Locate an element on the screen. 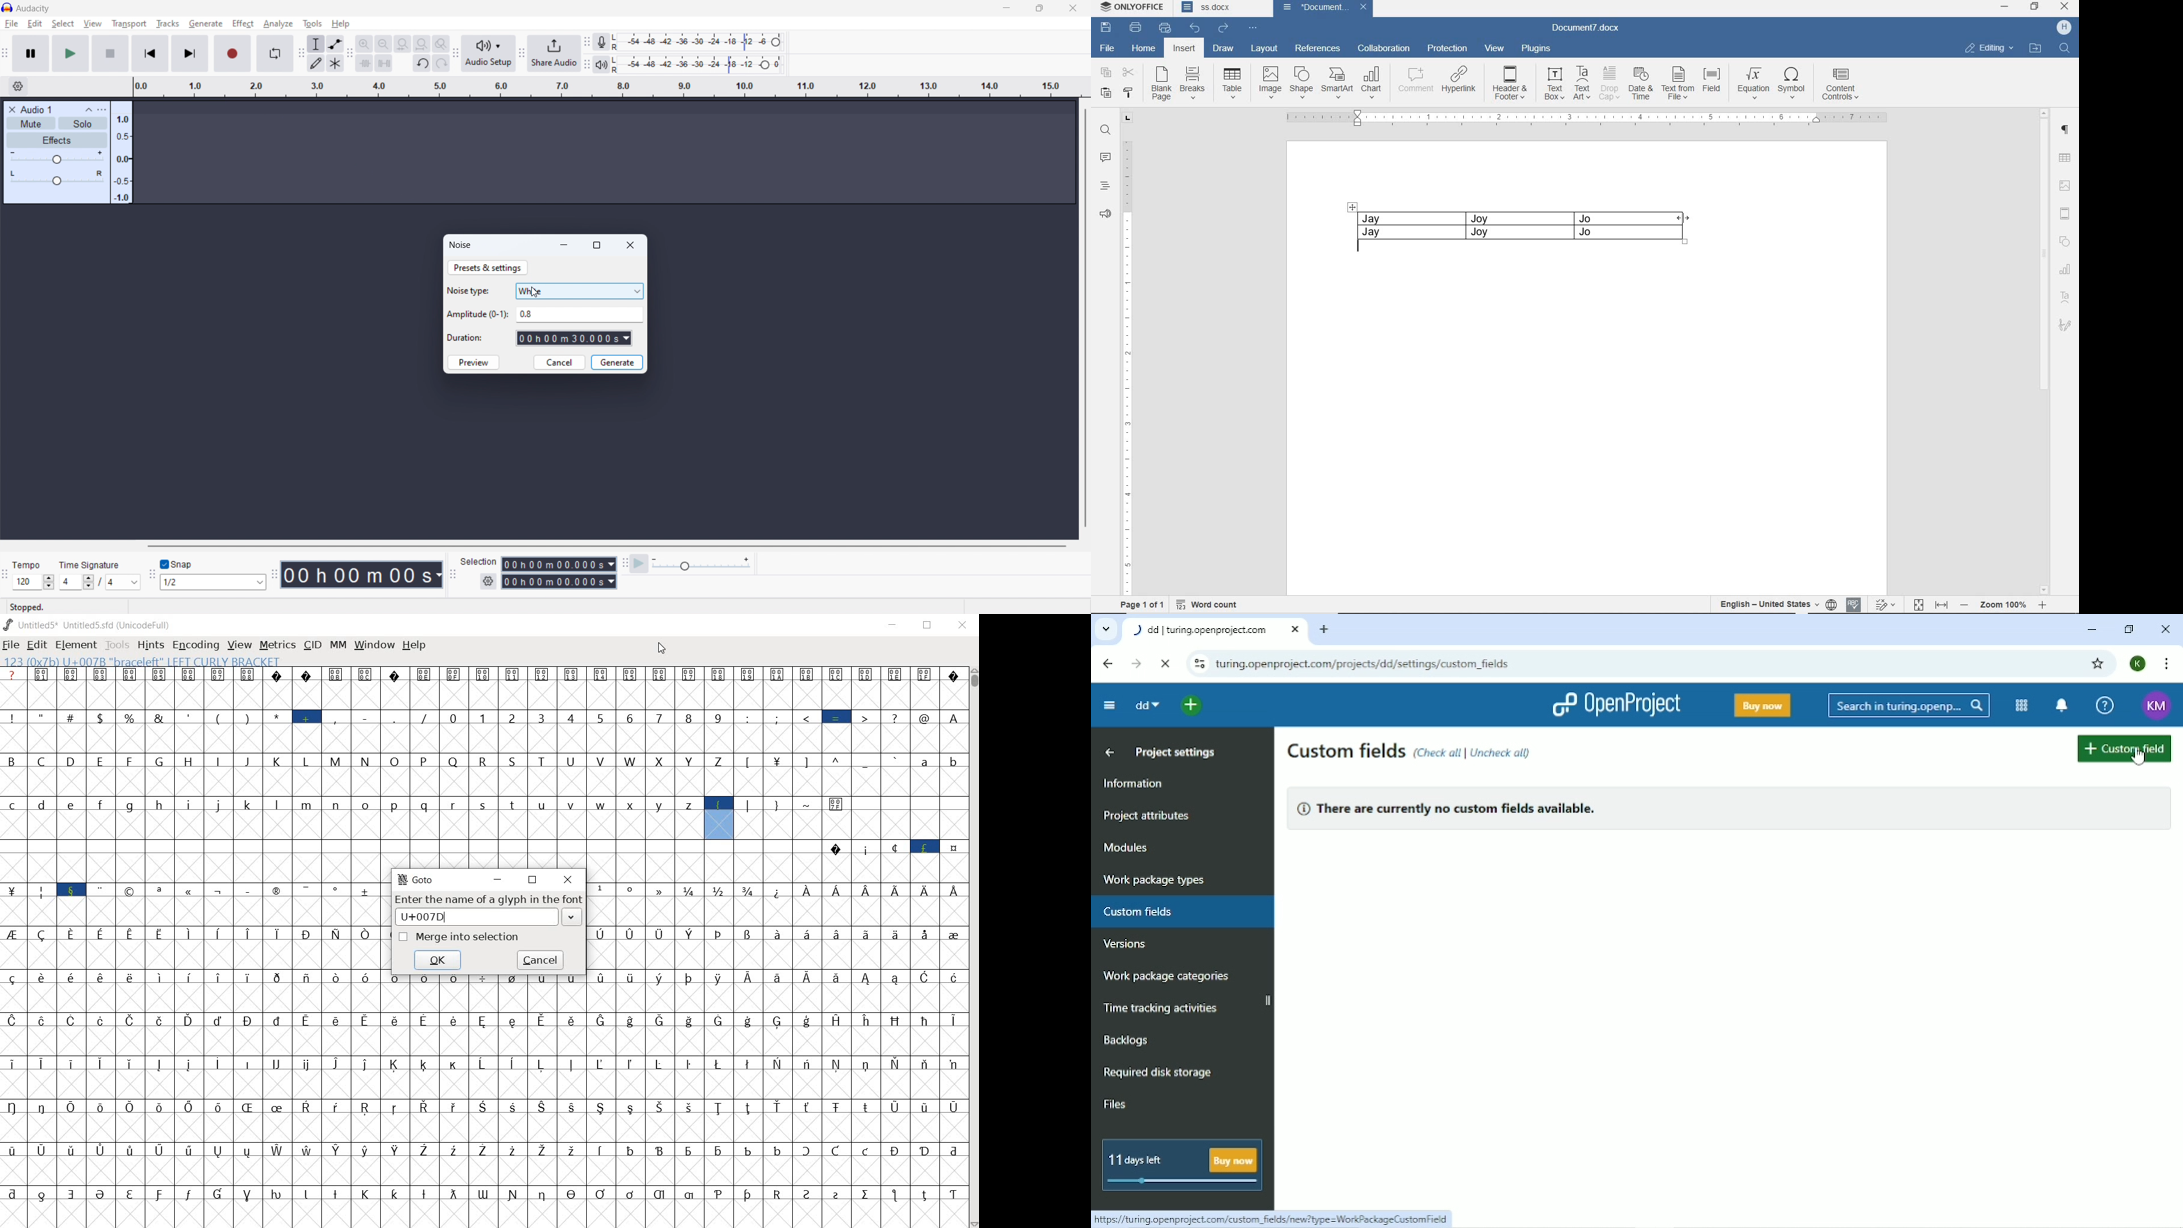  horizontal scrollbar is located at coordinates (605, 546).